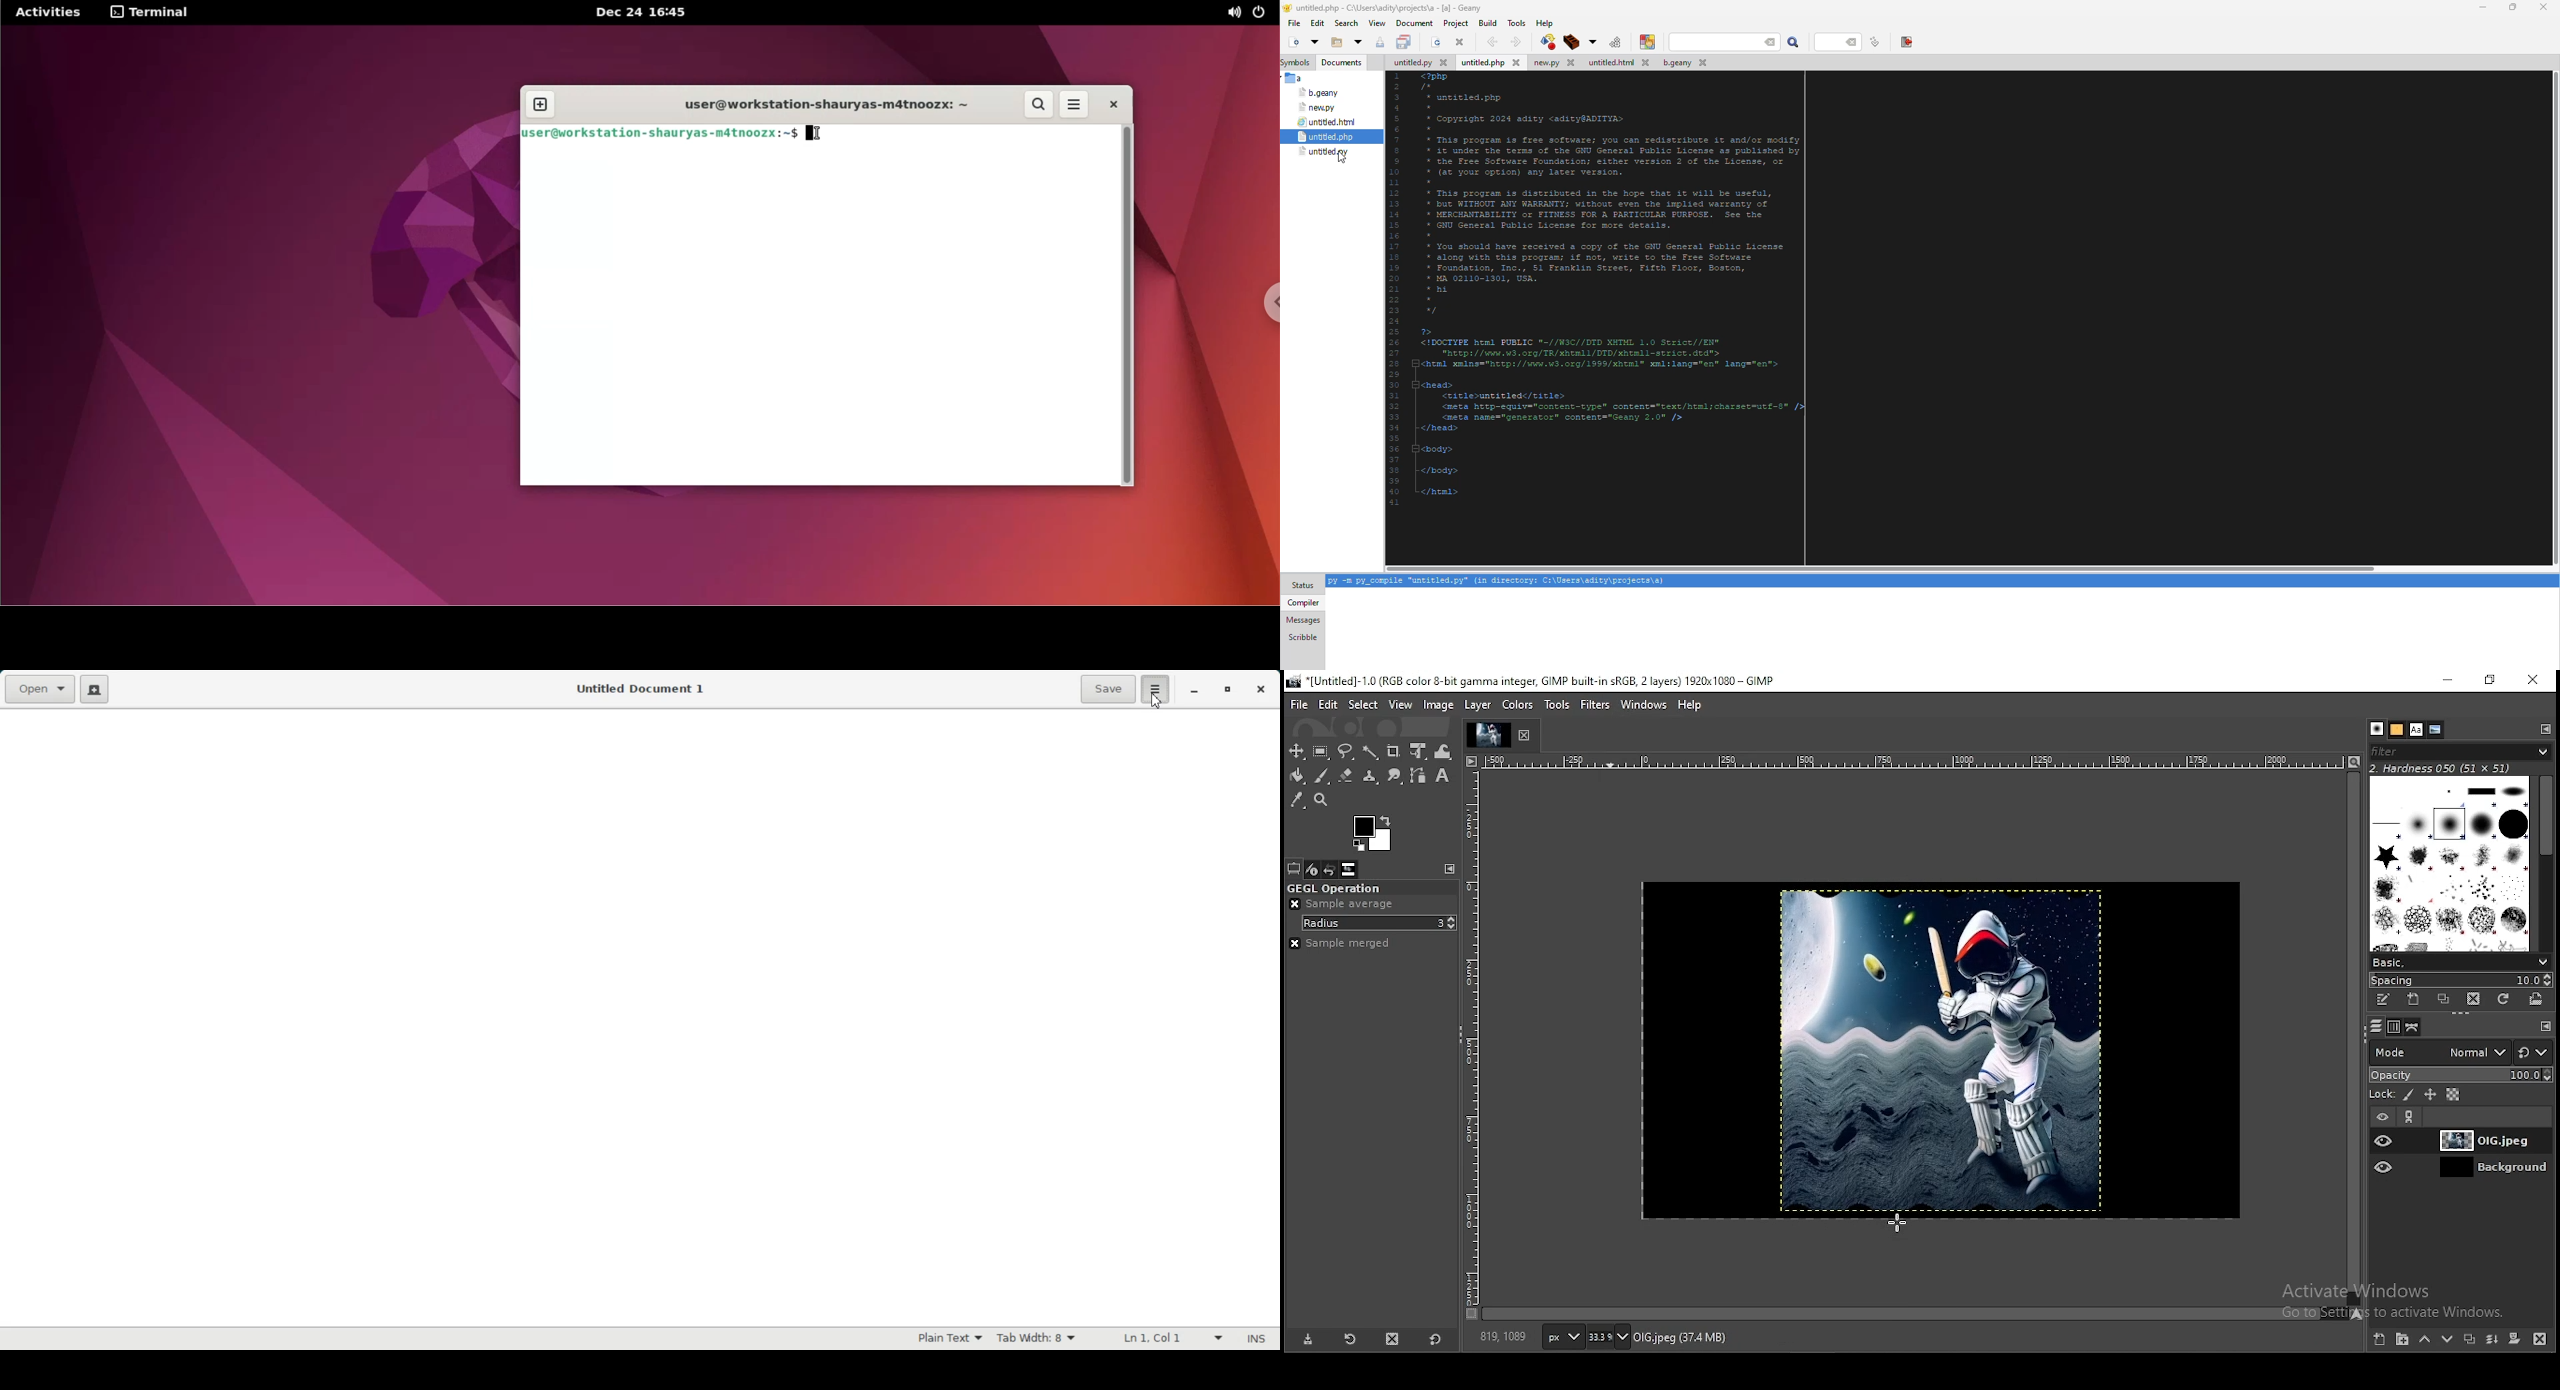 This screenshot has height=1400, width=2576. Describe the element at coordinates (1914, 1314) in the screenshot. I see `scroll bar` at that location.